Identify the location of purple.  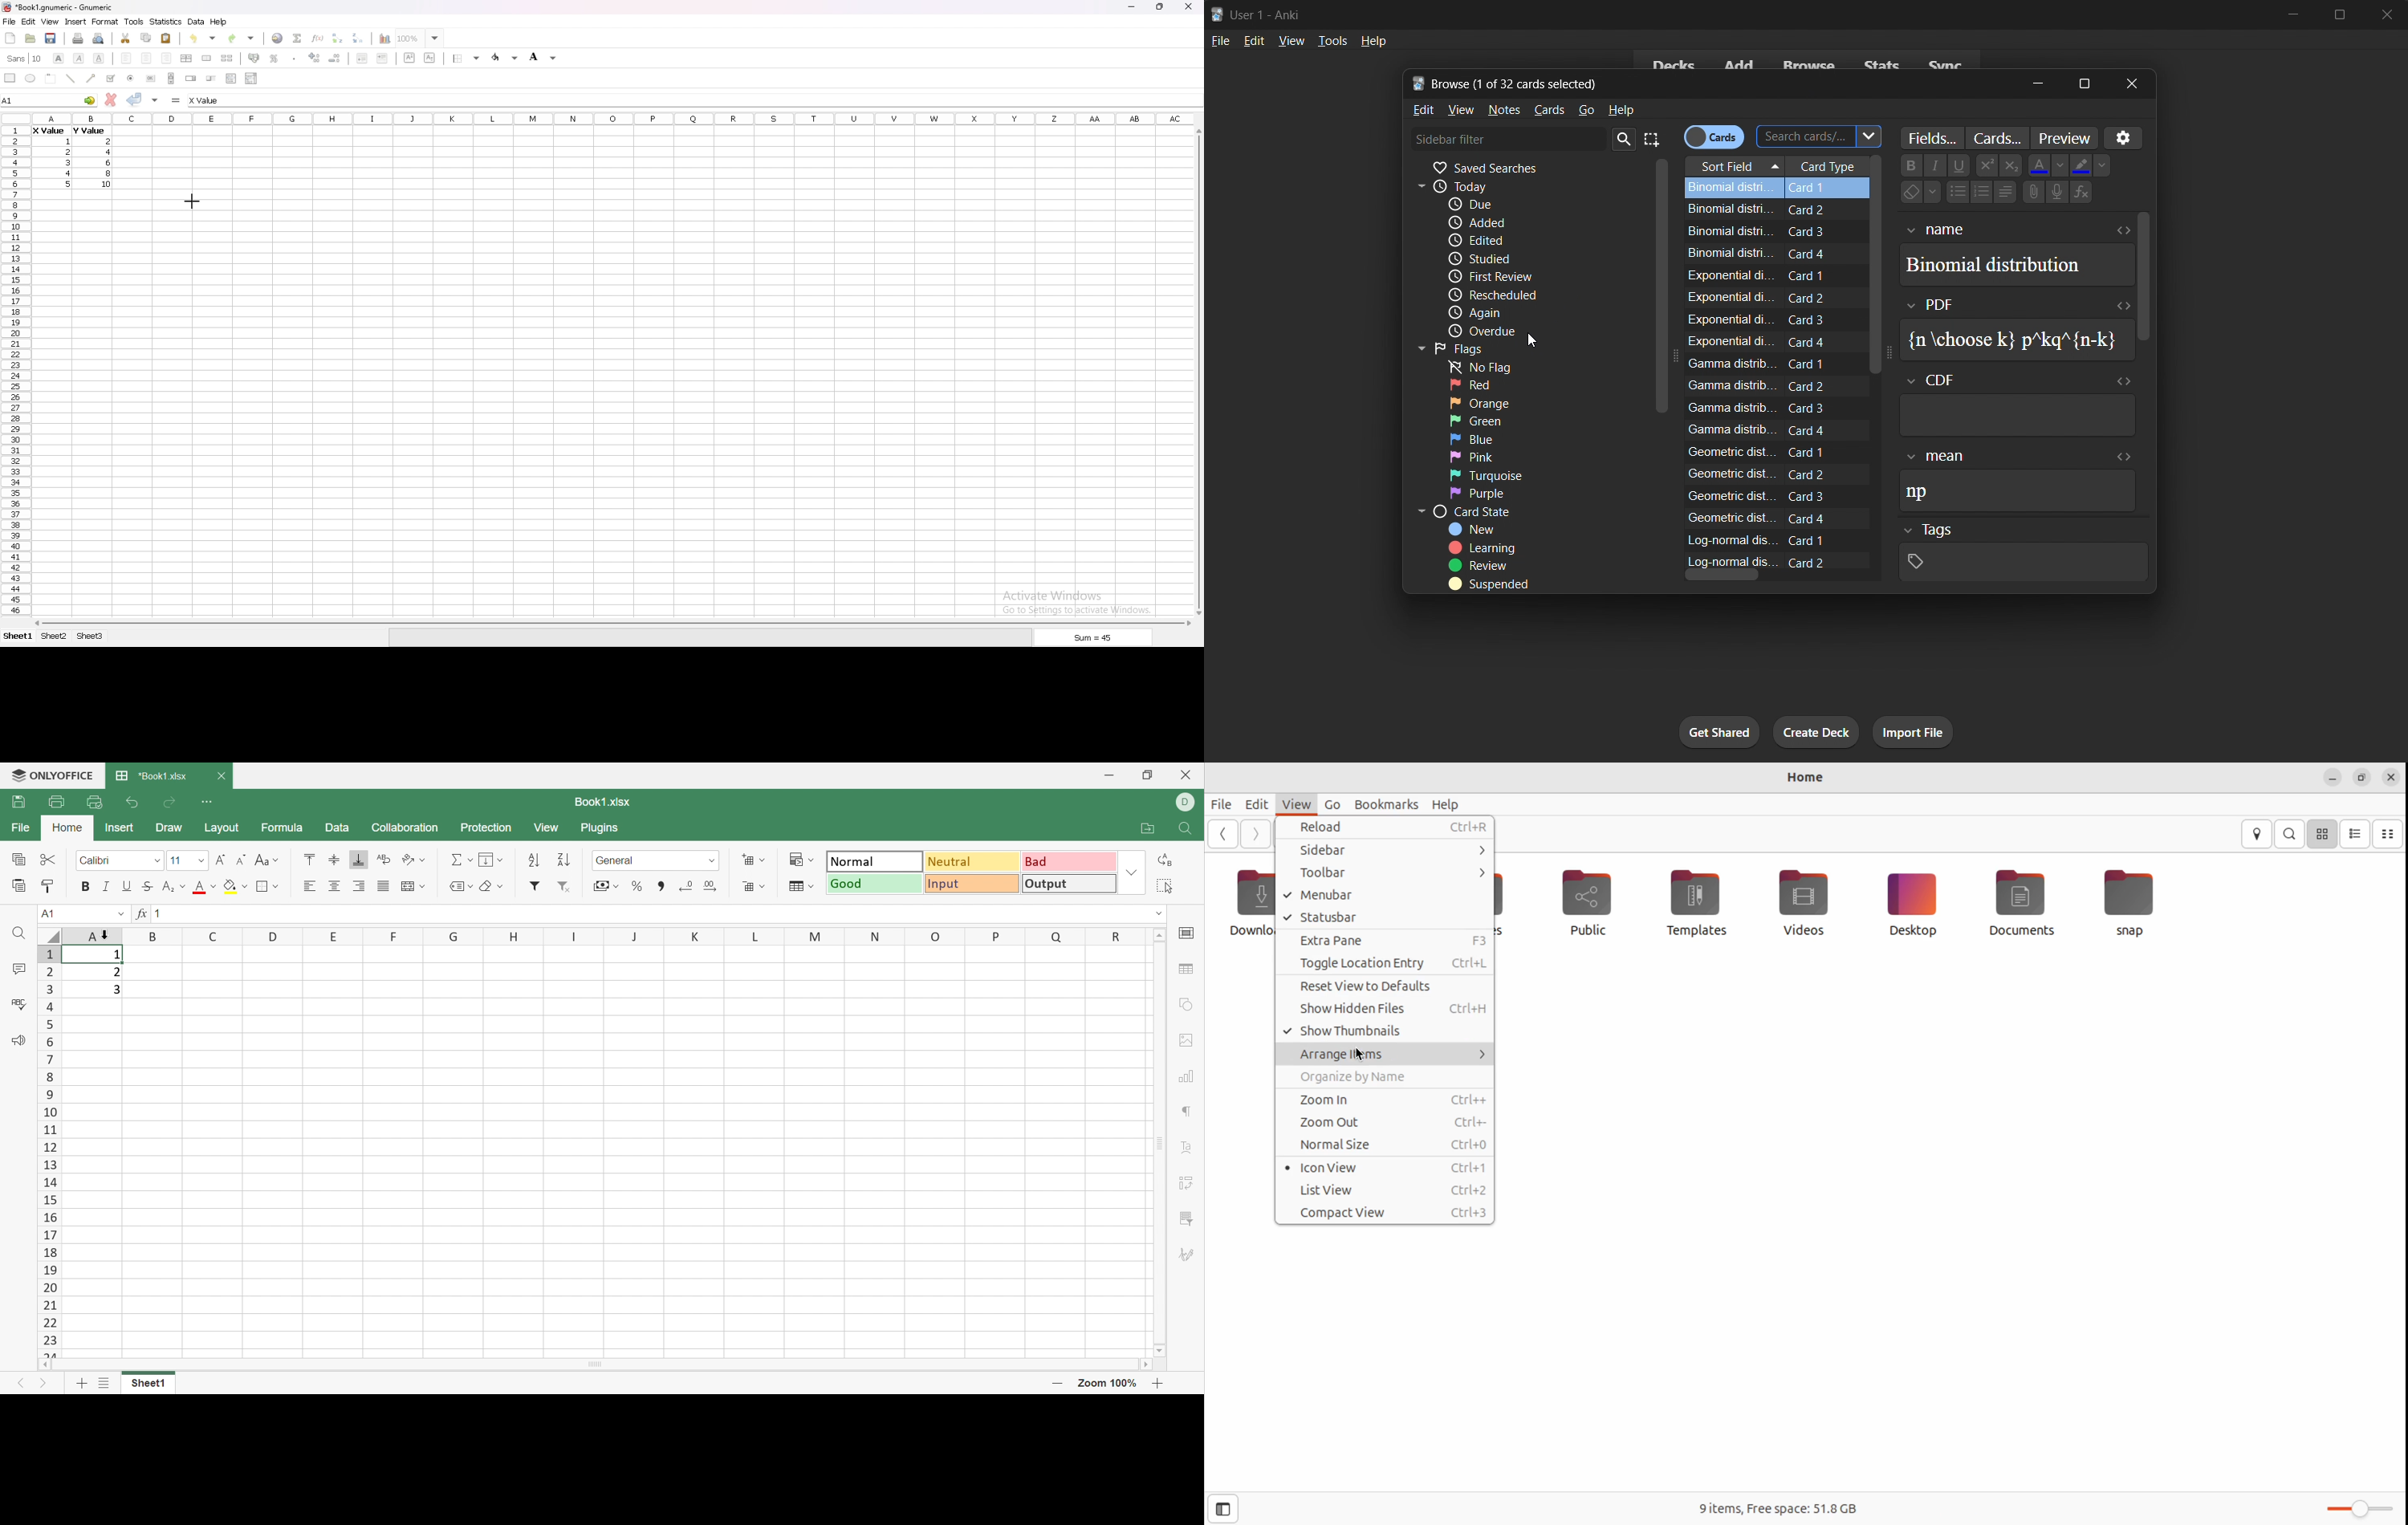
(1502, 493).